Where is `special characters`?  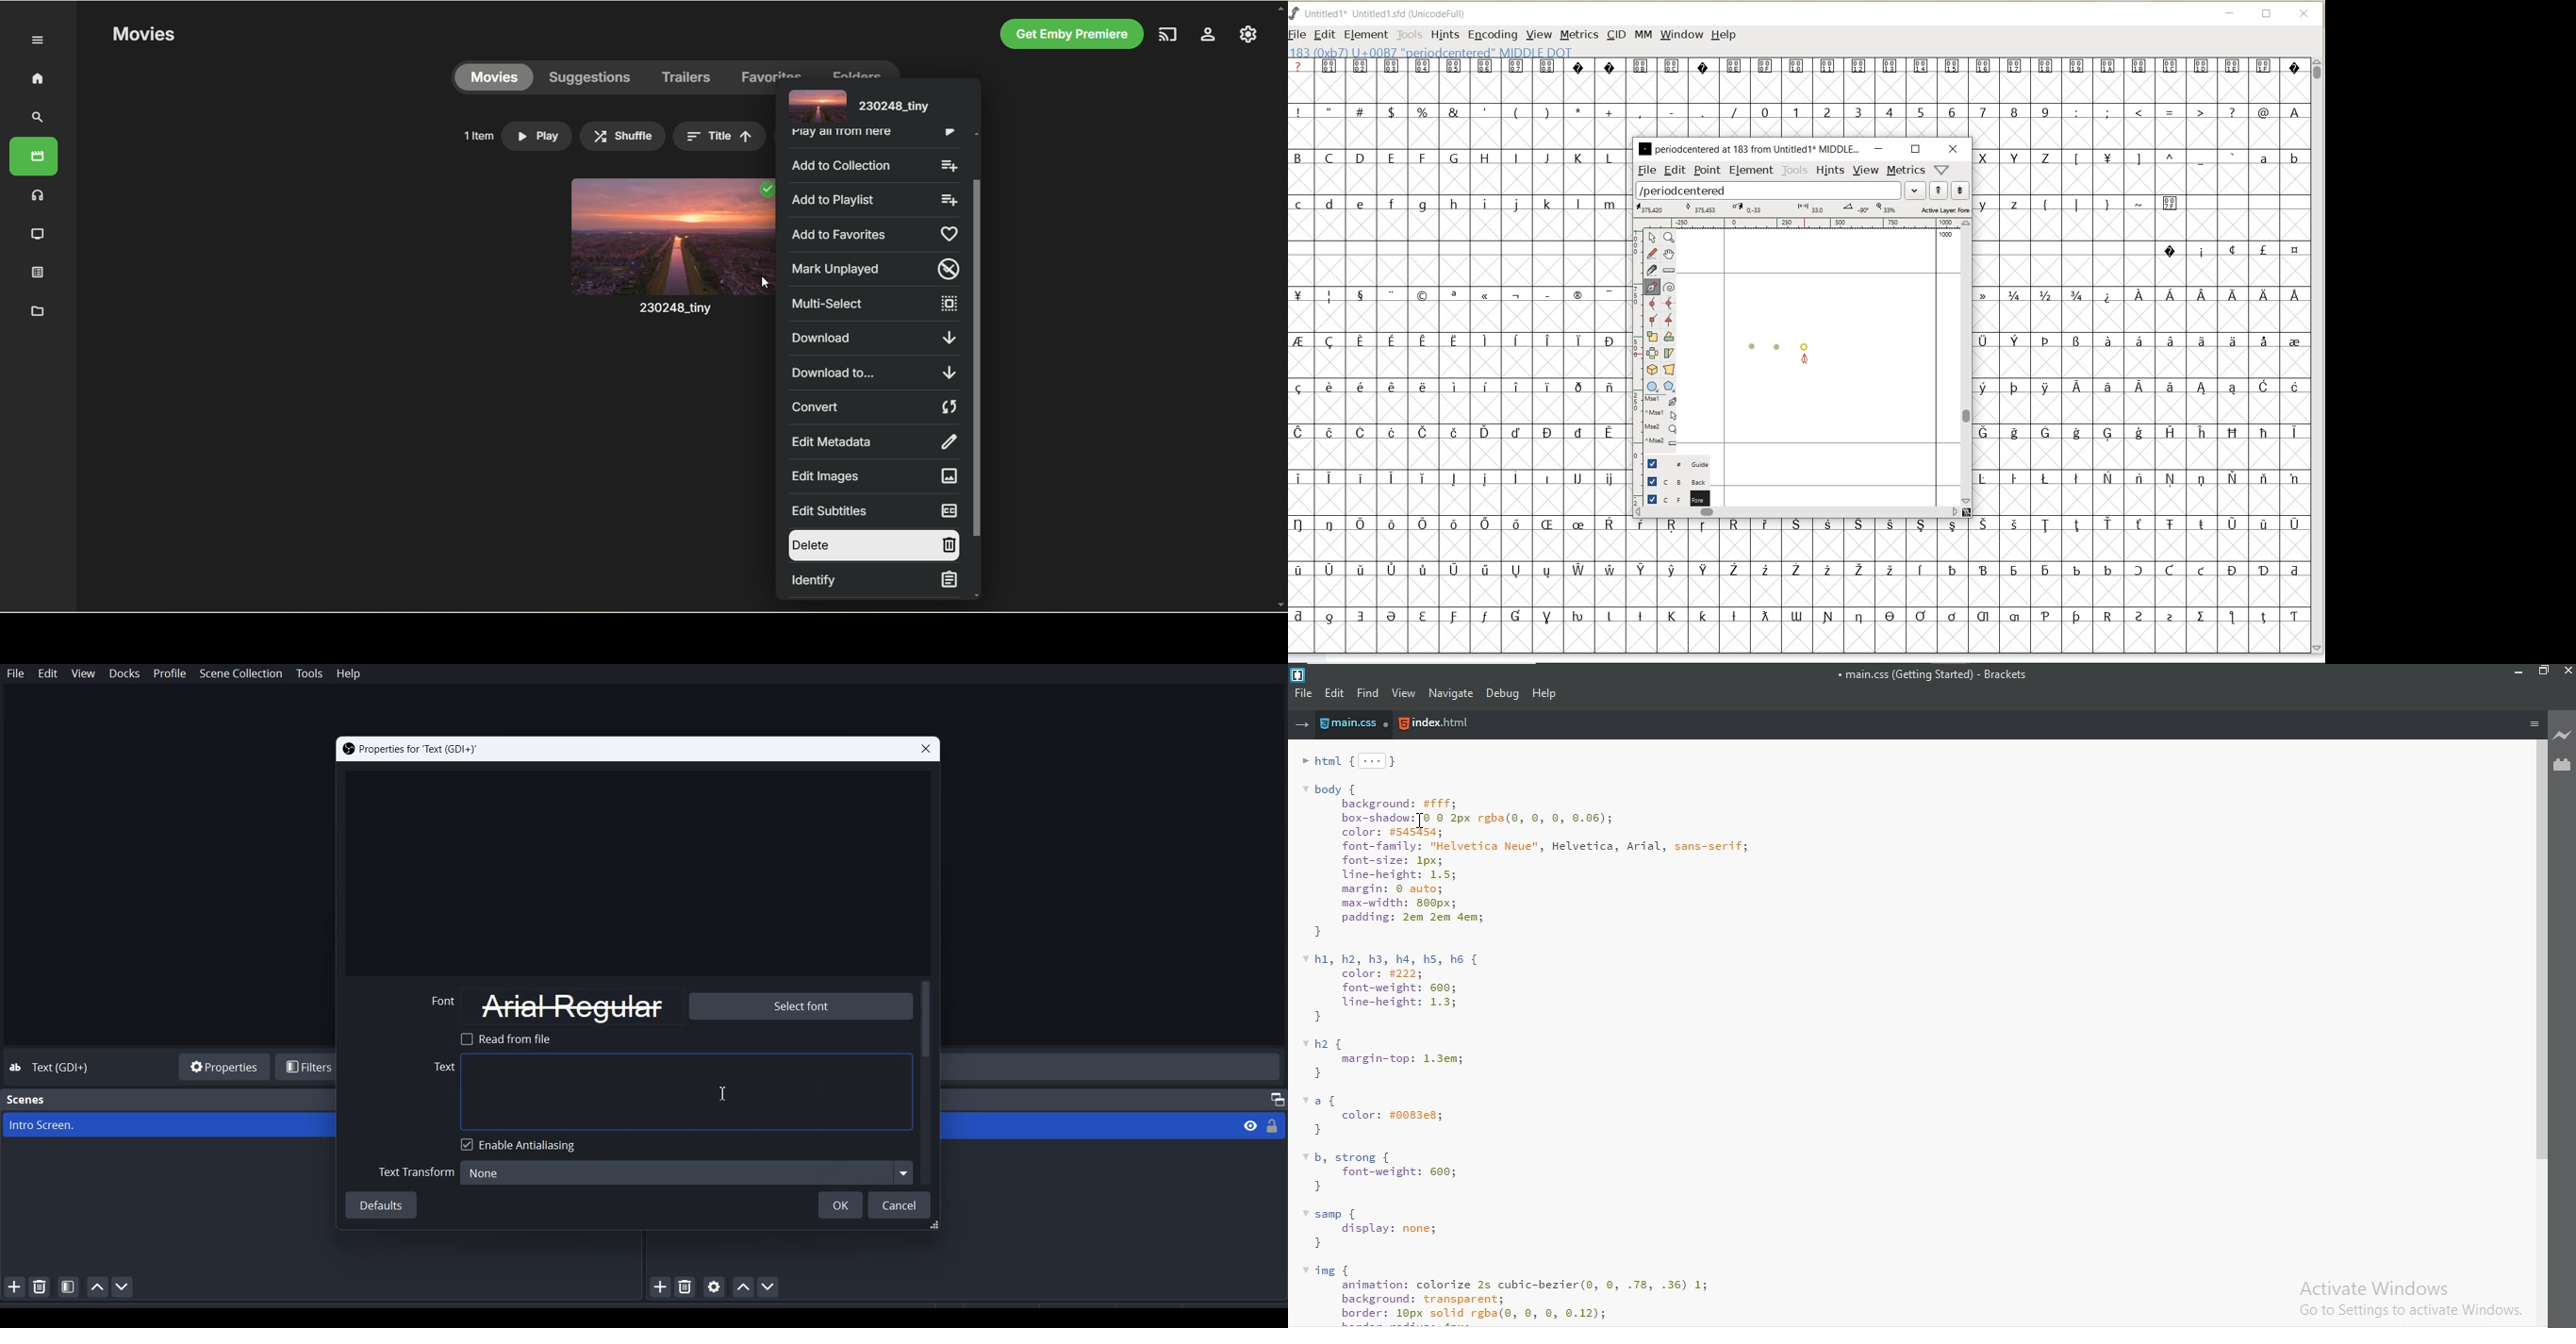
special characters is located at coordinates (2126, 209).